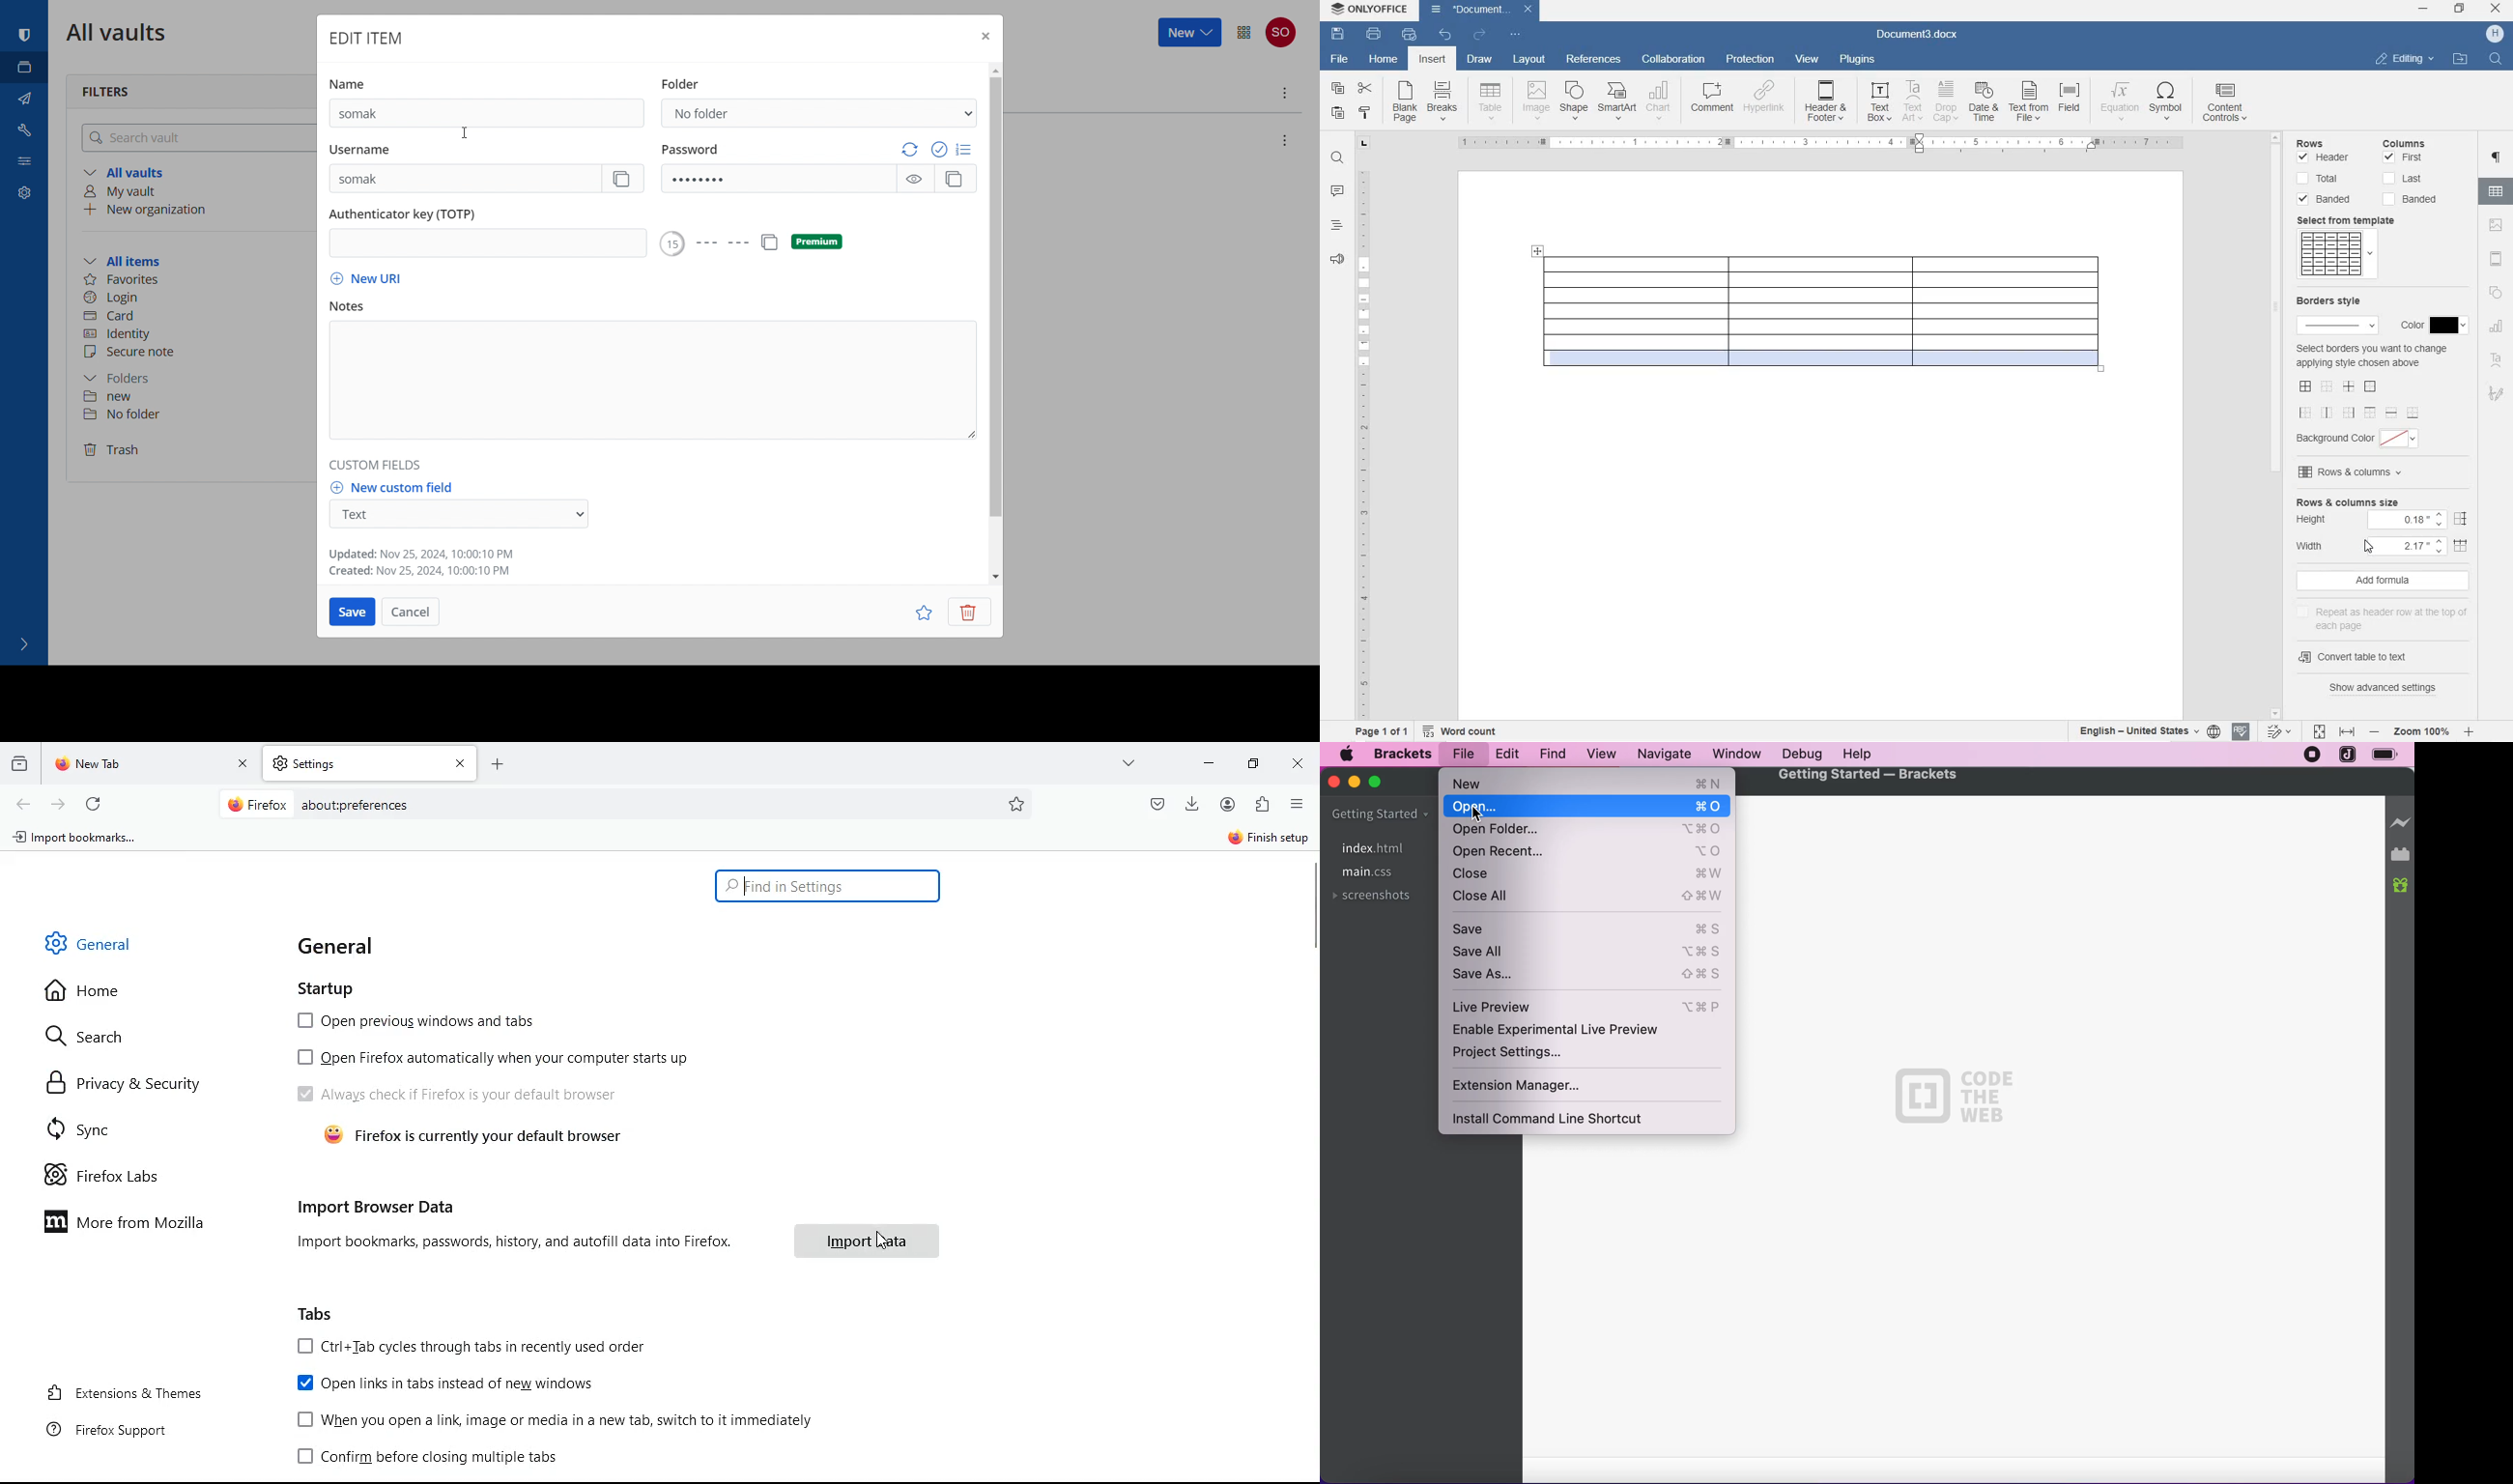 Image resolution: width=2520 pixels, height=1484 pixels. What do you see at coordinates (2309, 755) in the screenshot?
I see `recording stopped` at bounding box center [2309, 755].